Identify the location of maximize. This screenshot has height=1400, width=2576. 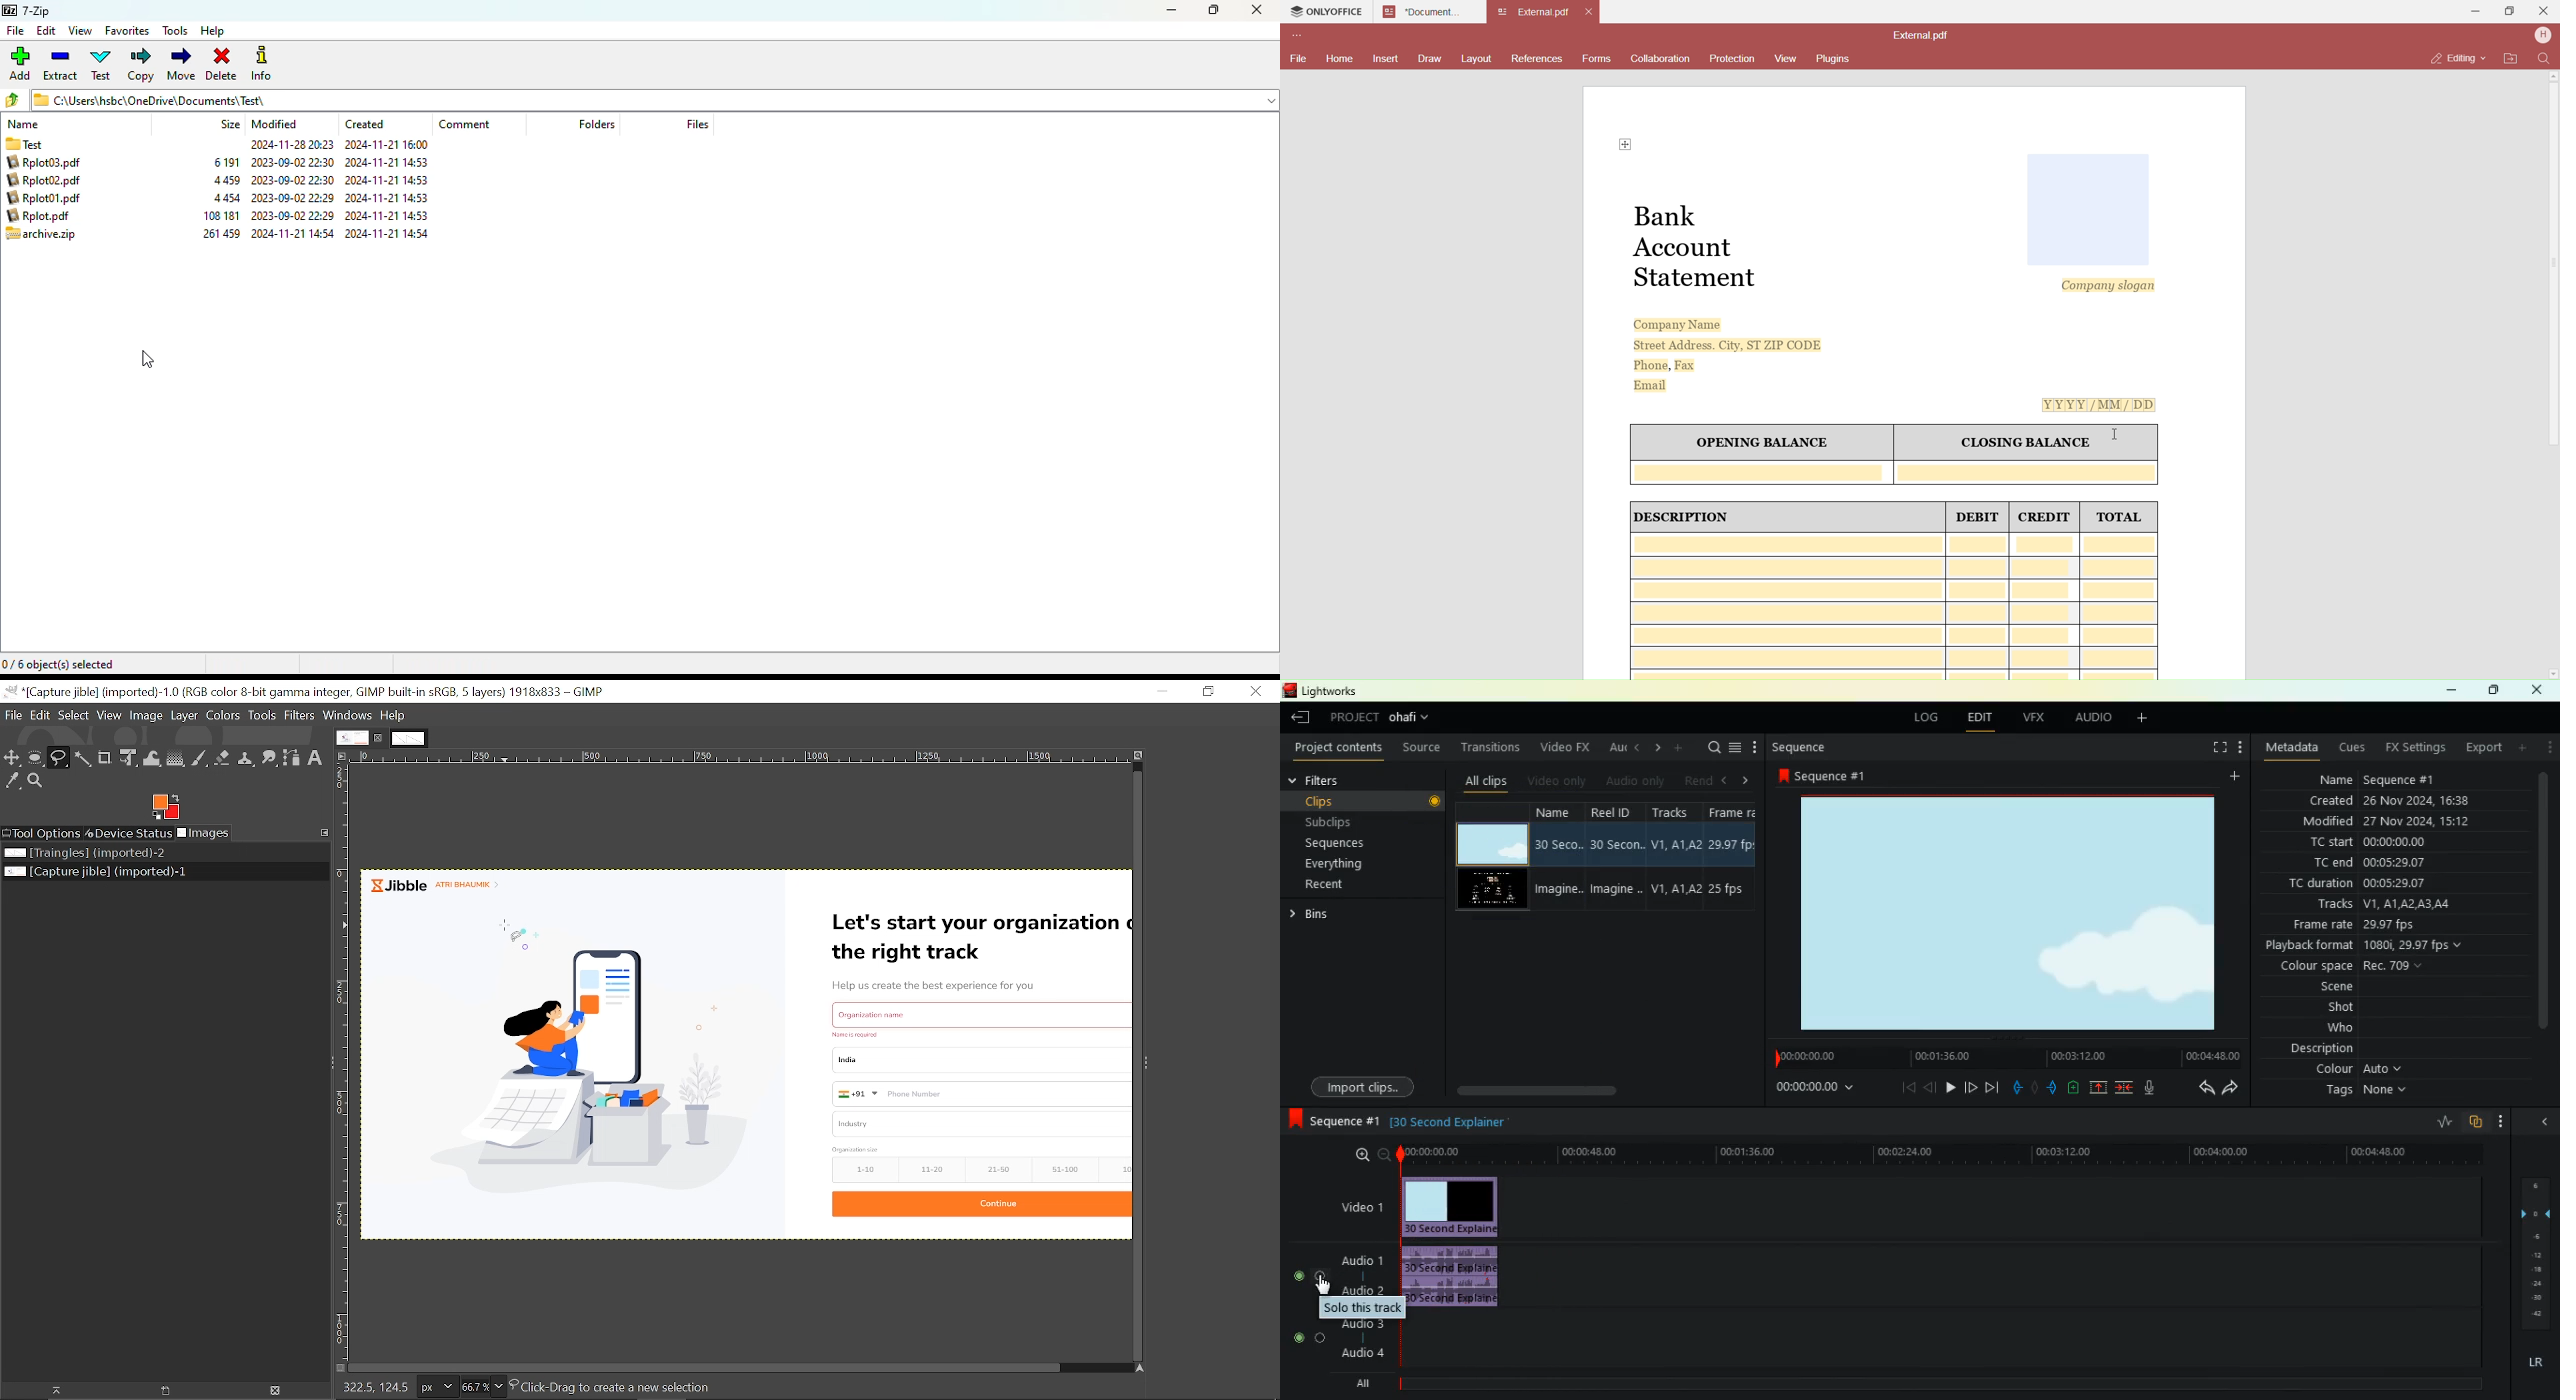
(2496, 691).